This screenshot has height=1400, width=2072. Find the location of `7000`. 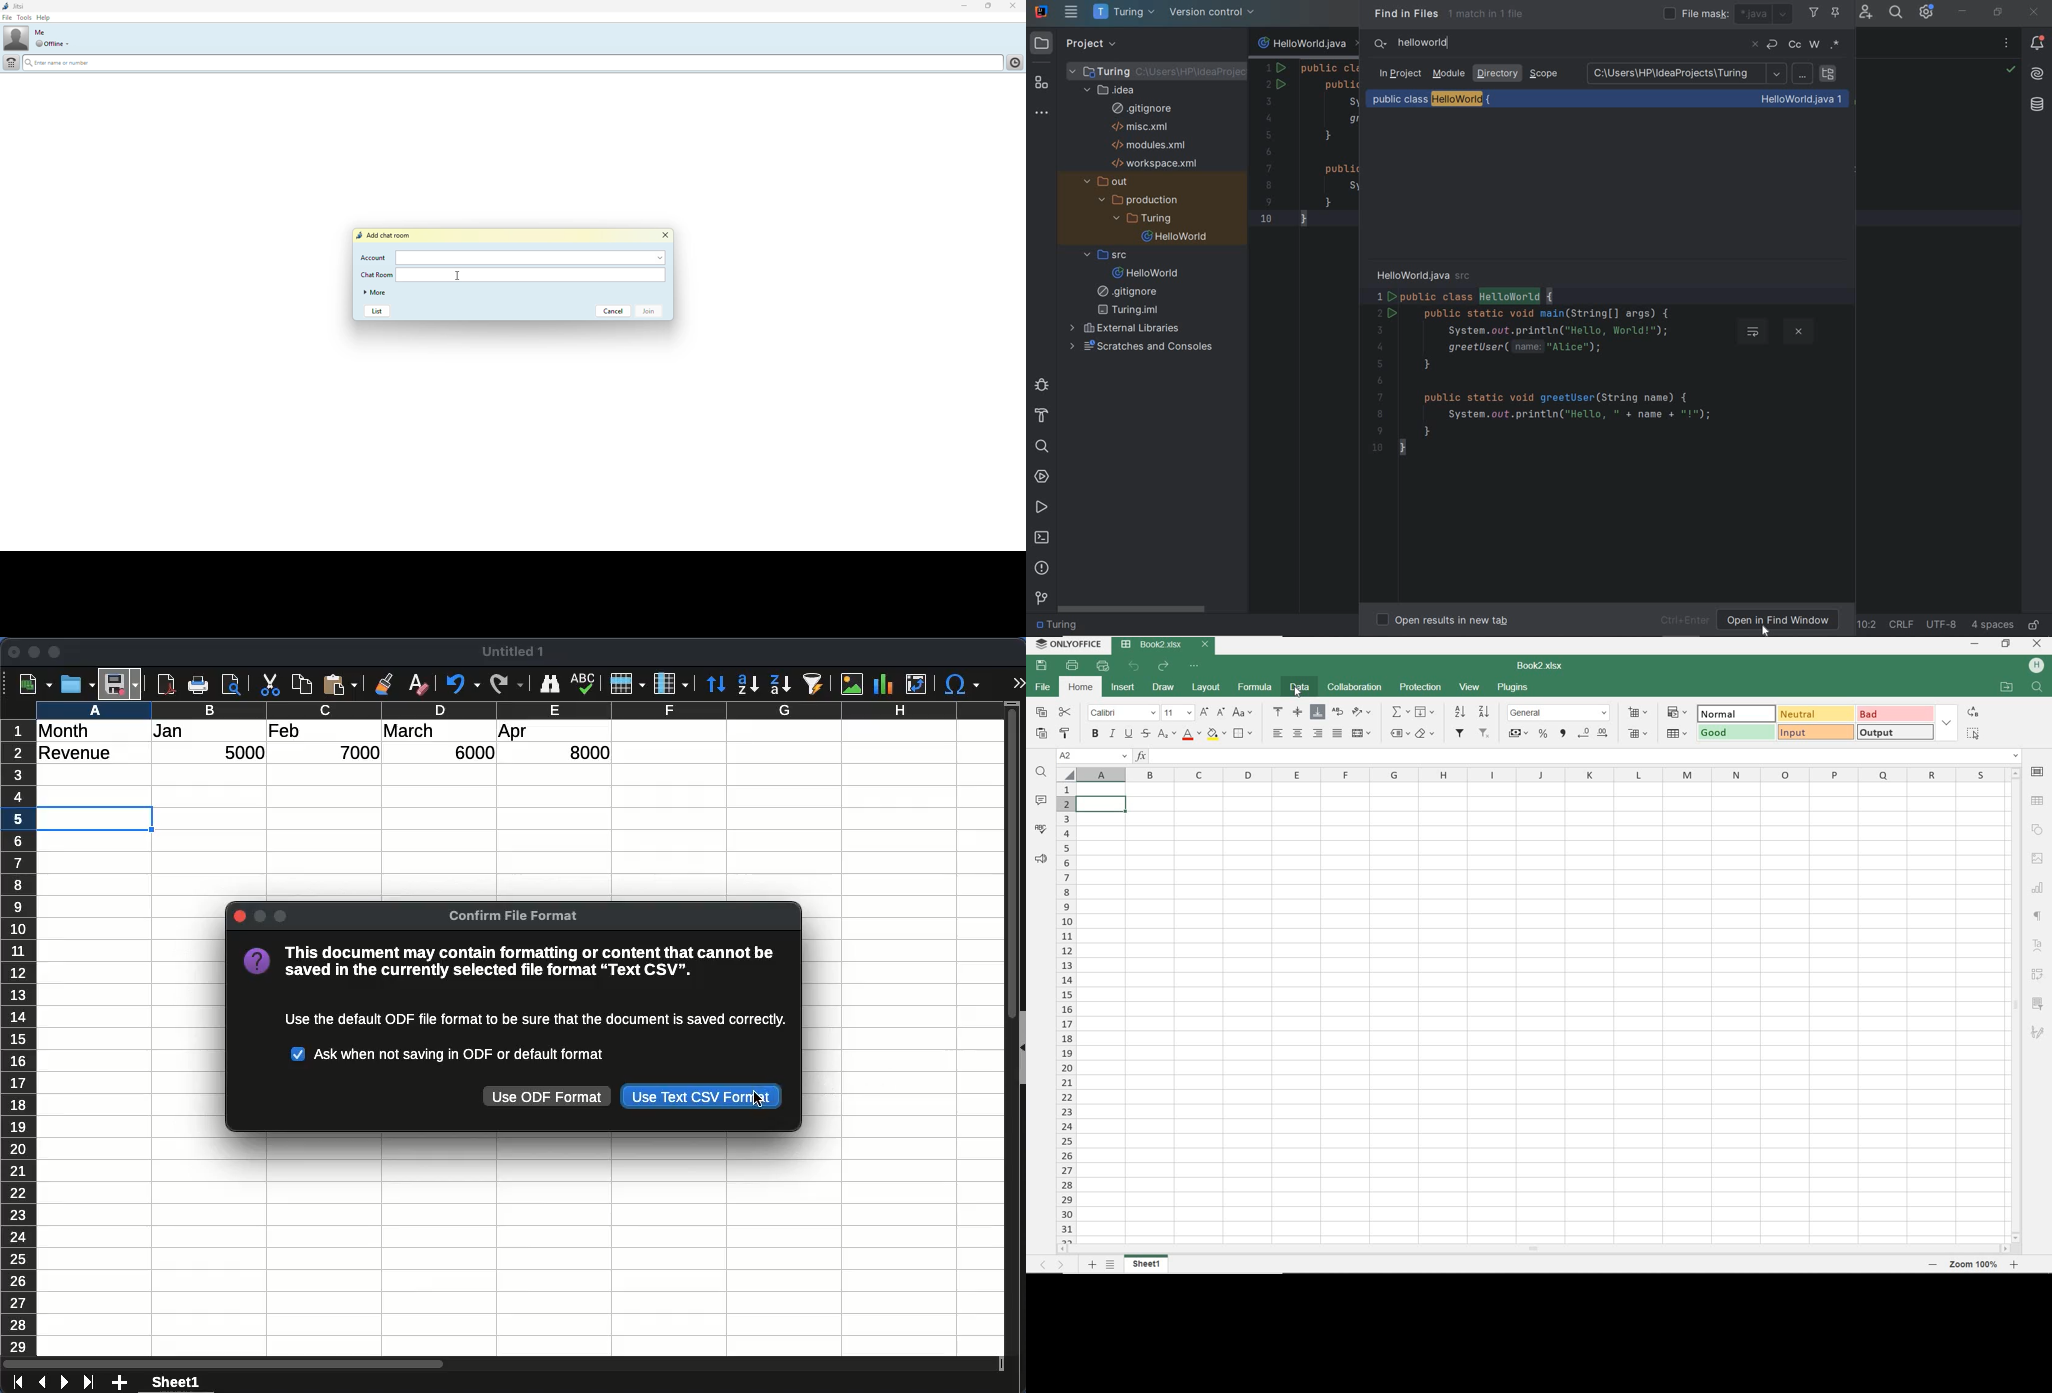

7000 is located at coordinates (362, 752).